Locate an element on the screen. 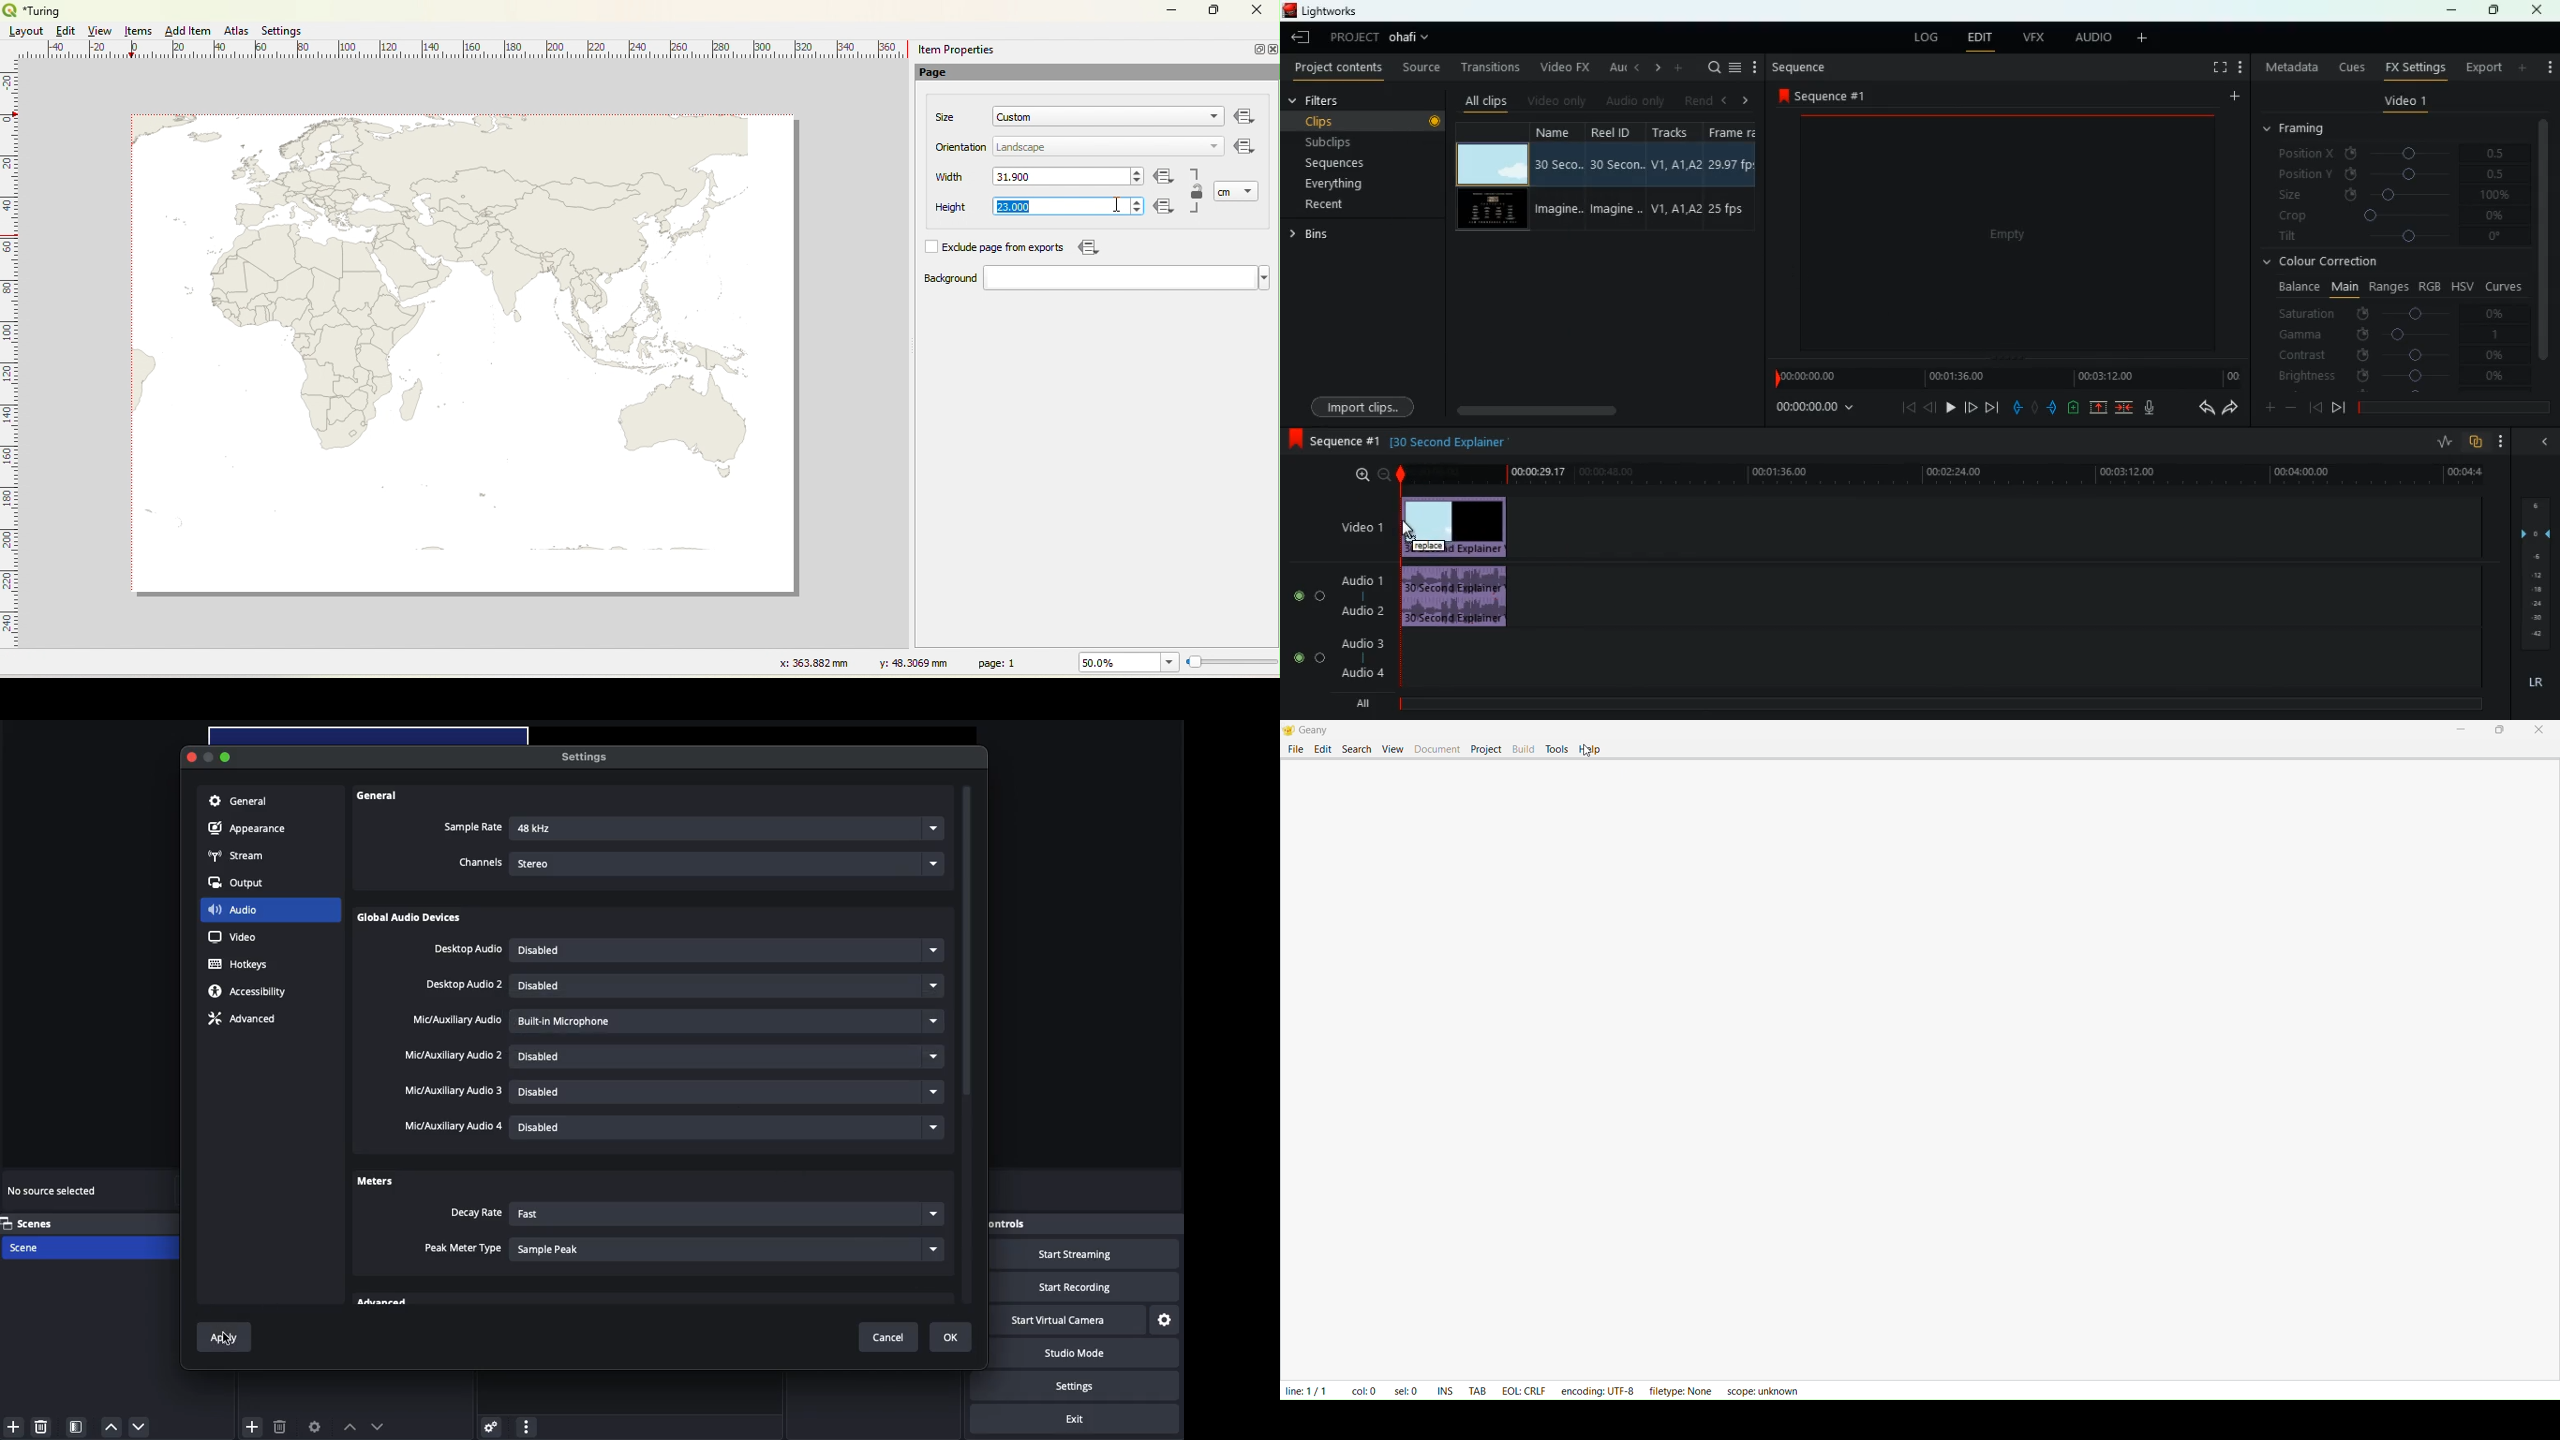 Image resolution: width=2576 pixels, height=1456 pixels. Sample Peak is located at coordinates (728, 1248).